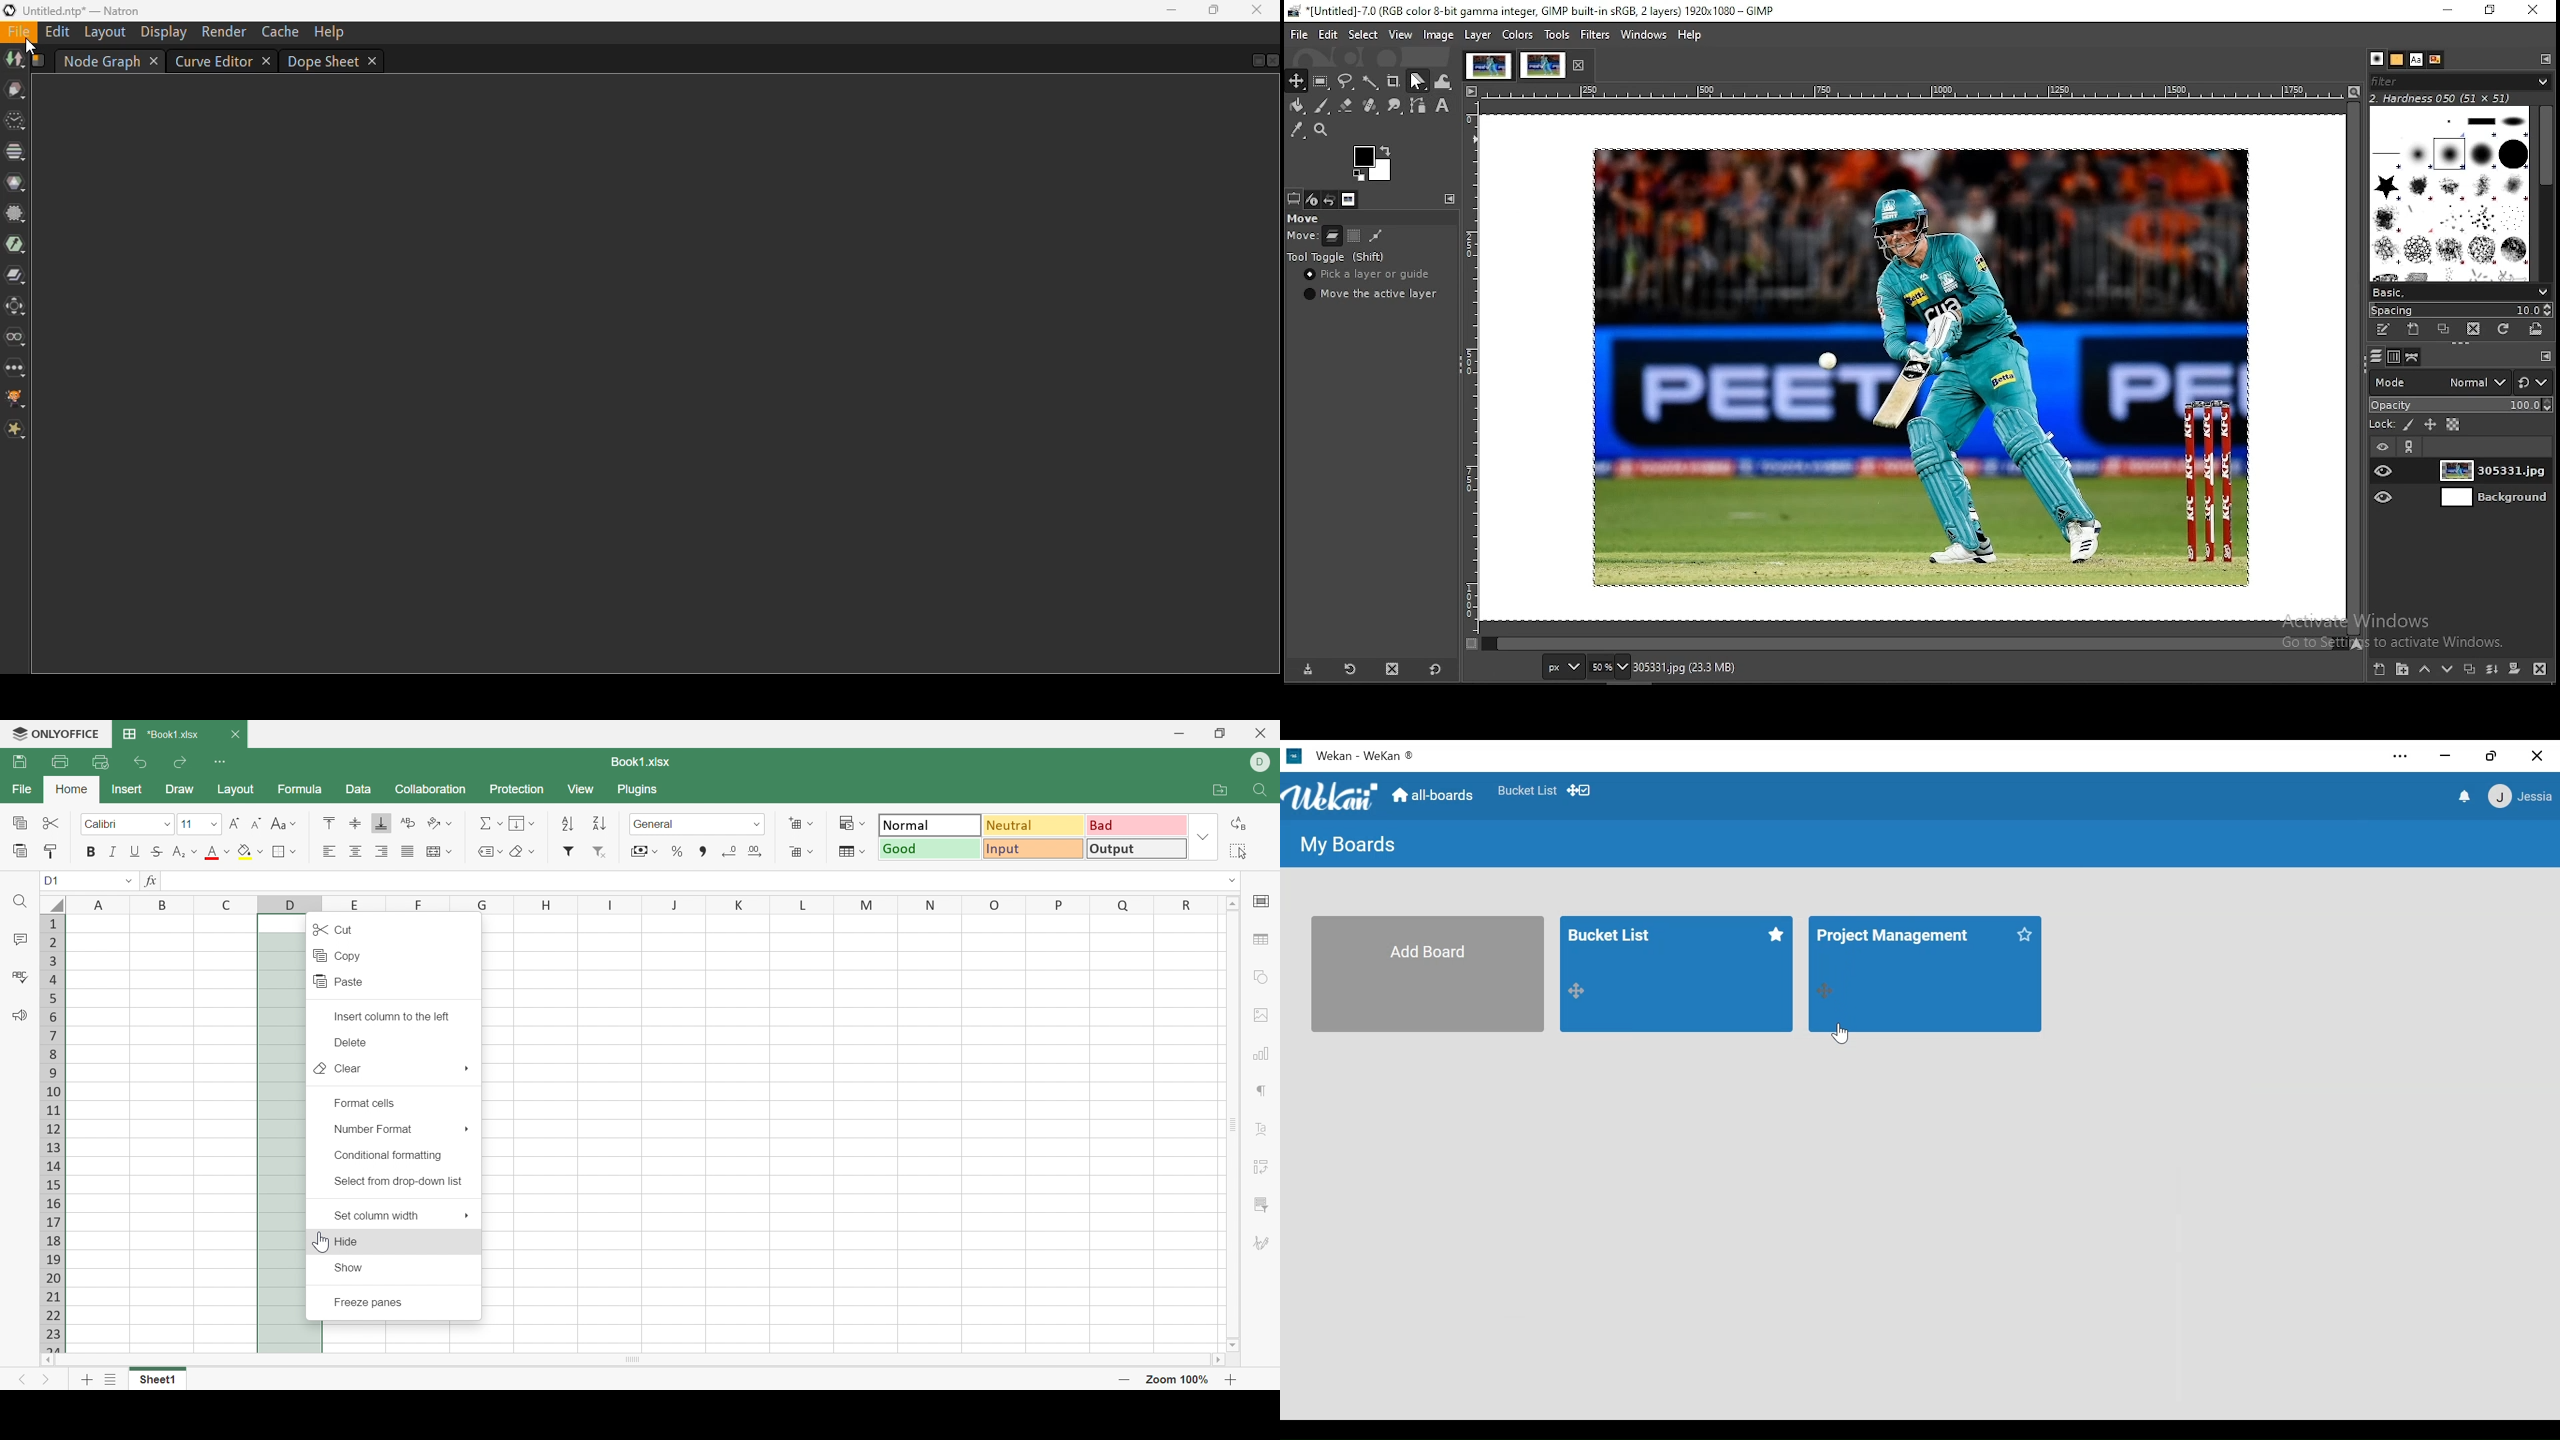 This screenshot has width=2576, height=1456. Describe the element at coordinates (407, 823) in the screenshot. I see `Wrap Text` at that location.